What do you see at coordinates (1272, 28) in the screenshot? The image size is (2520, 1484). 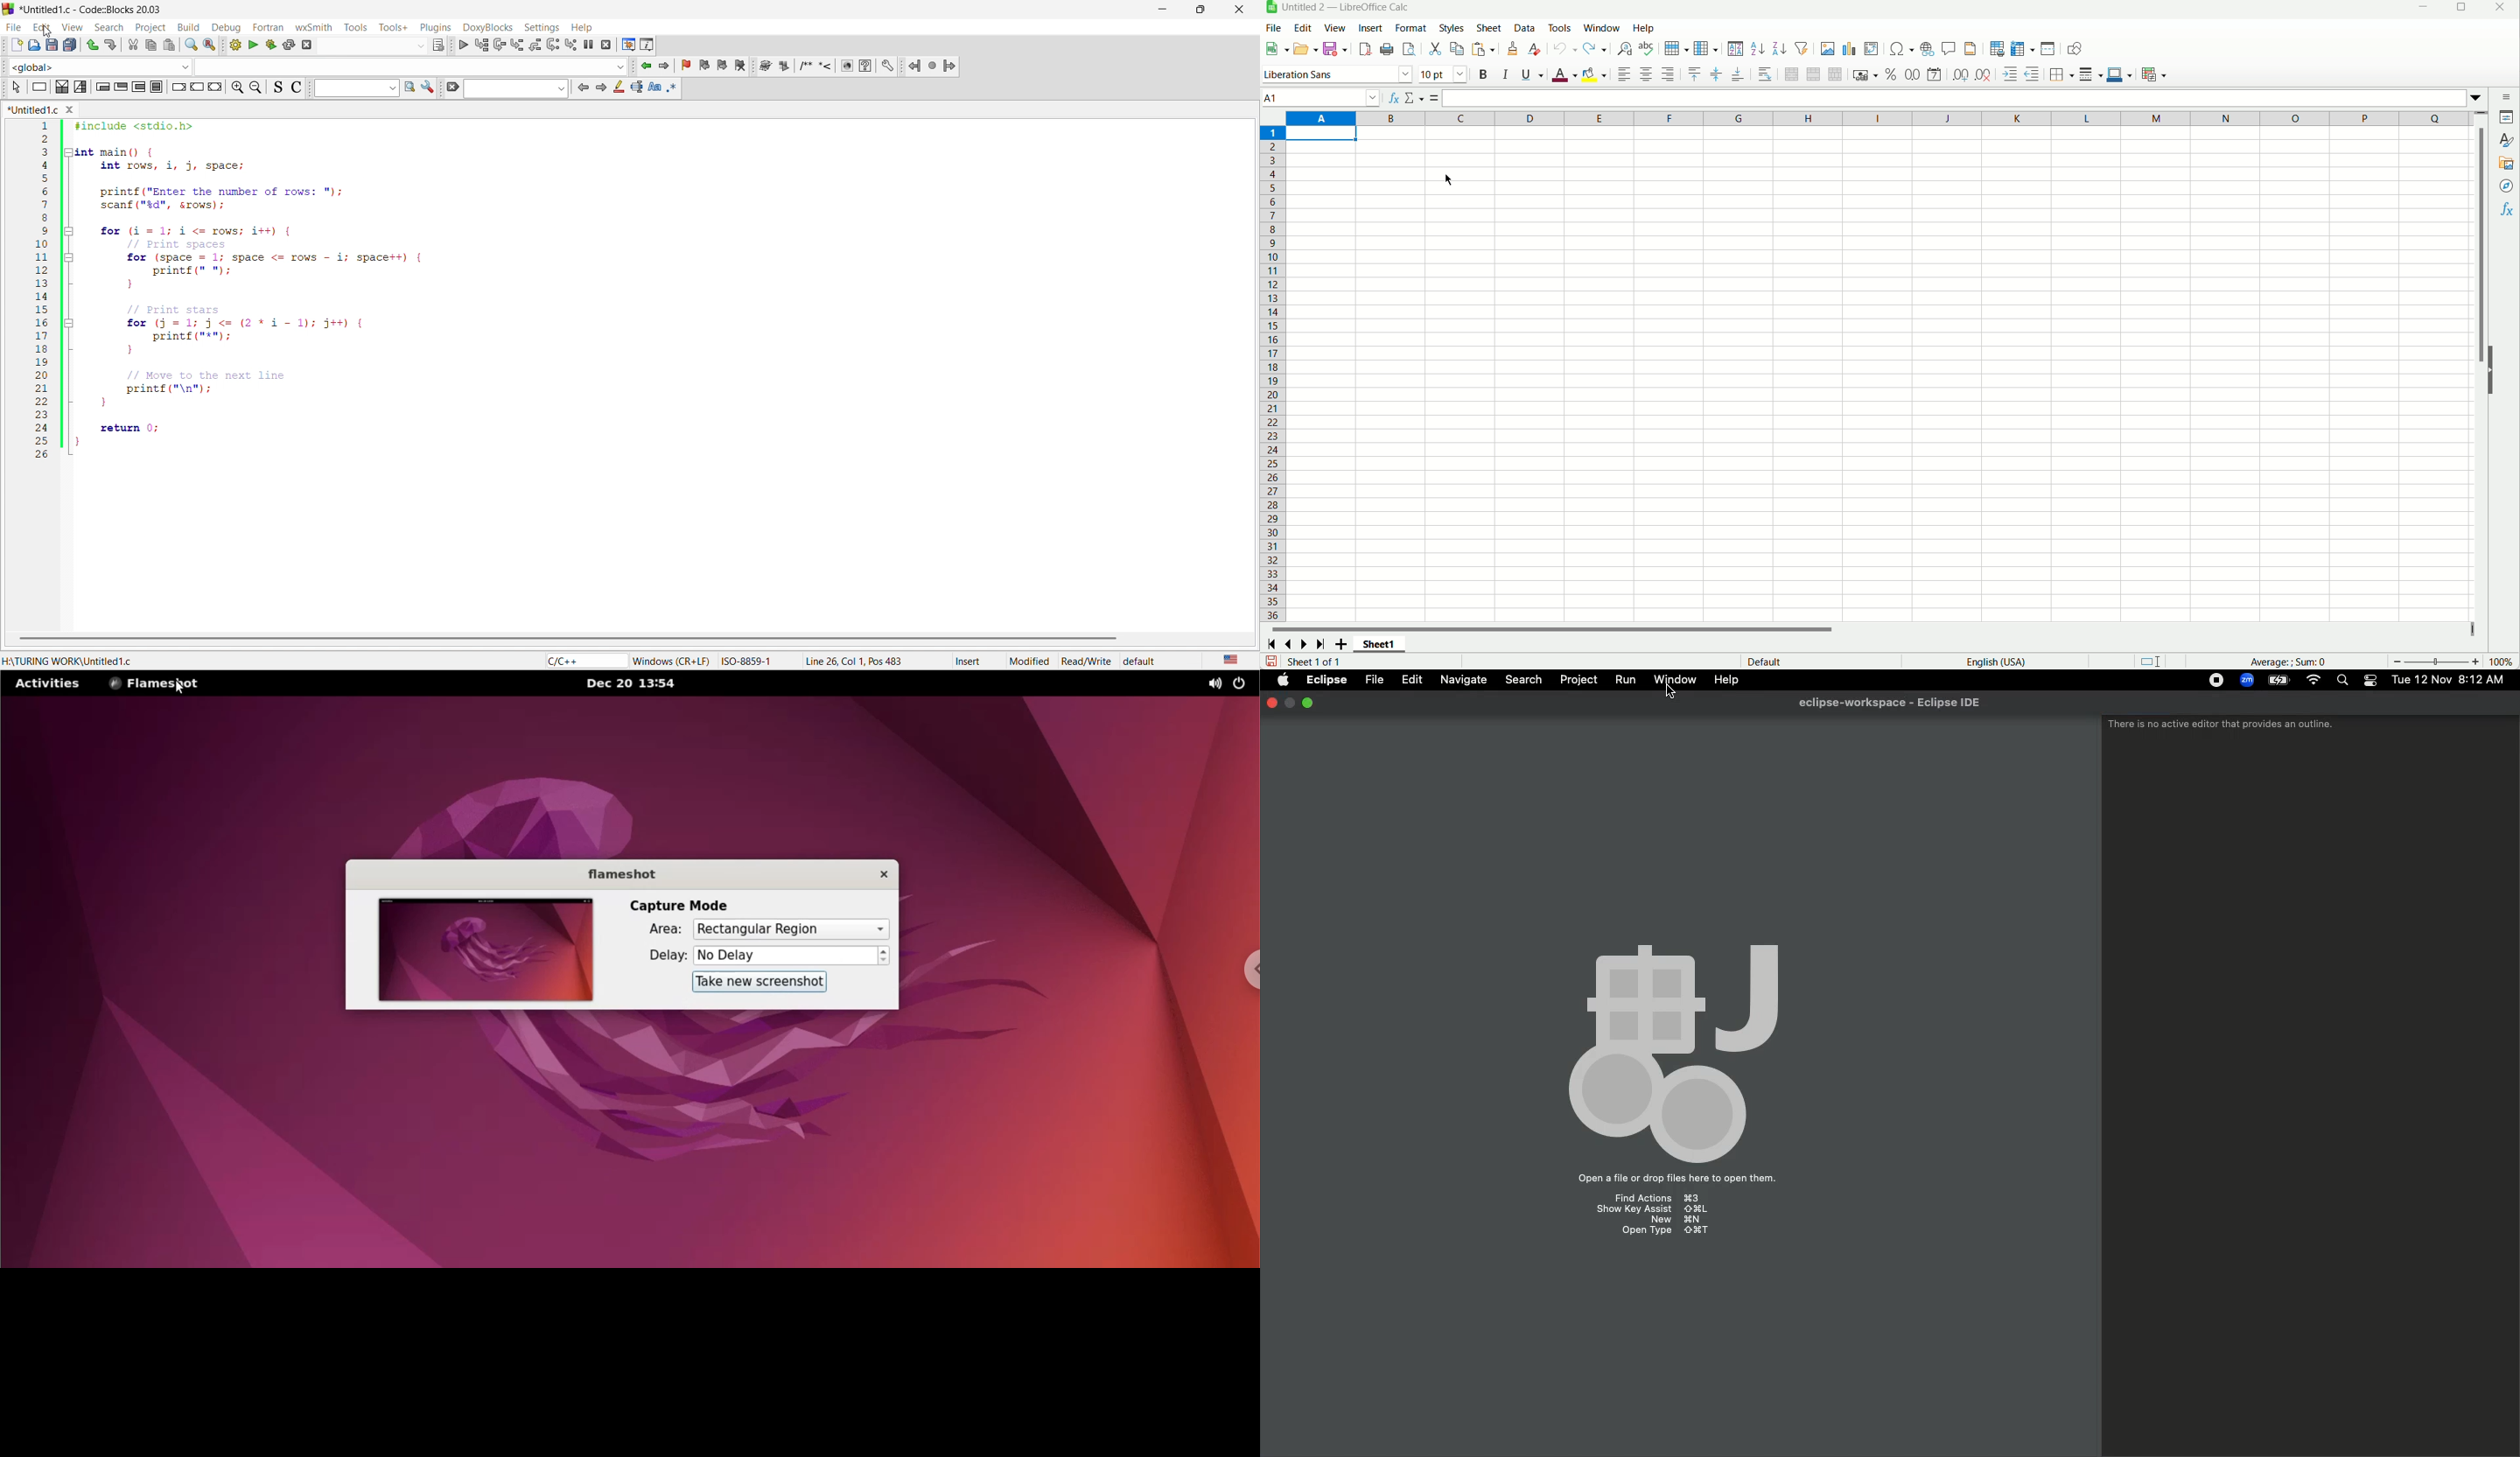 I see `File` at bounding box center [1272, 28].